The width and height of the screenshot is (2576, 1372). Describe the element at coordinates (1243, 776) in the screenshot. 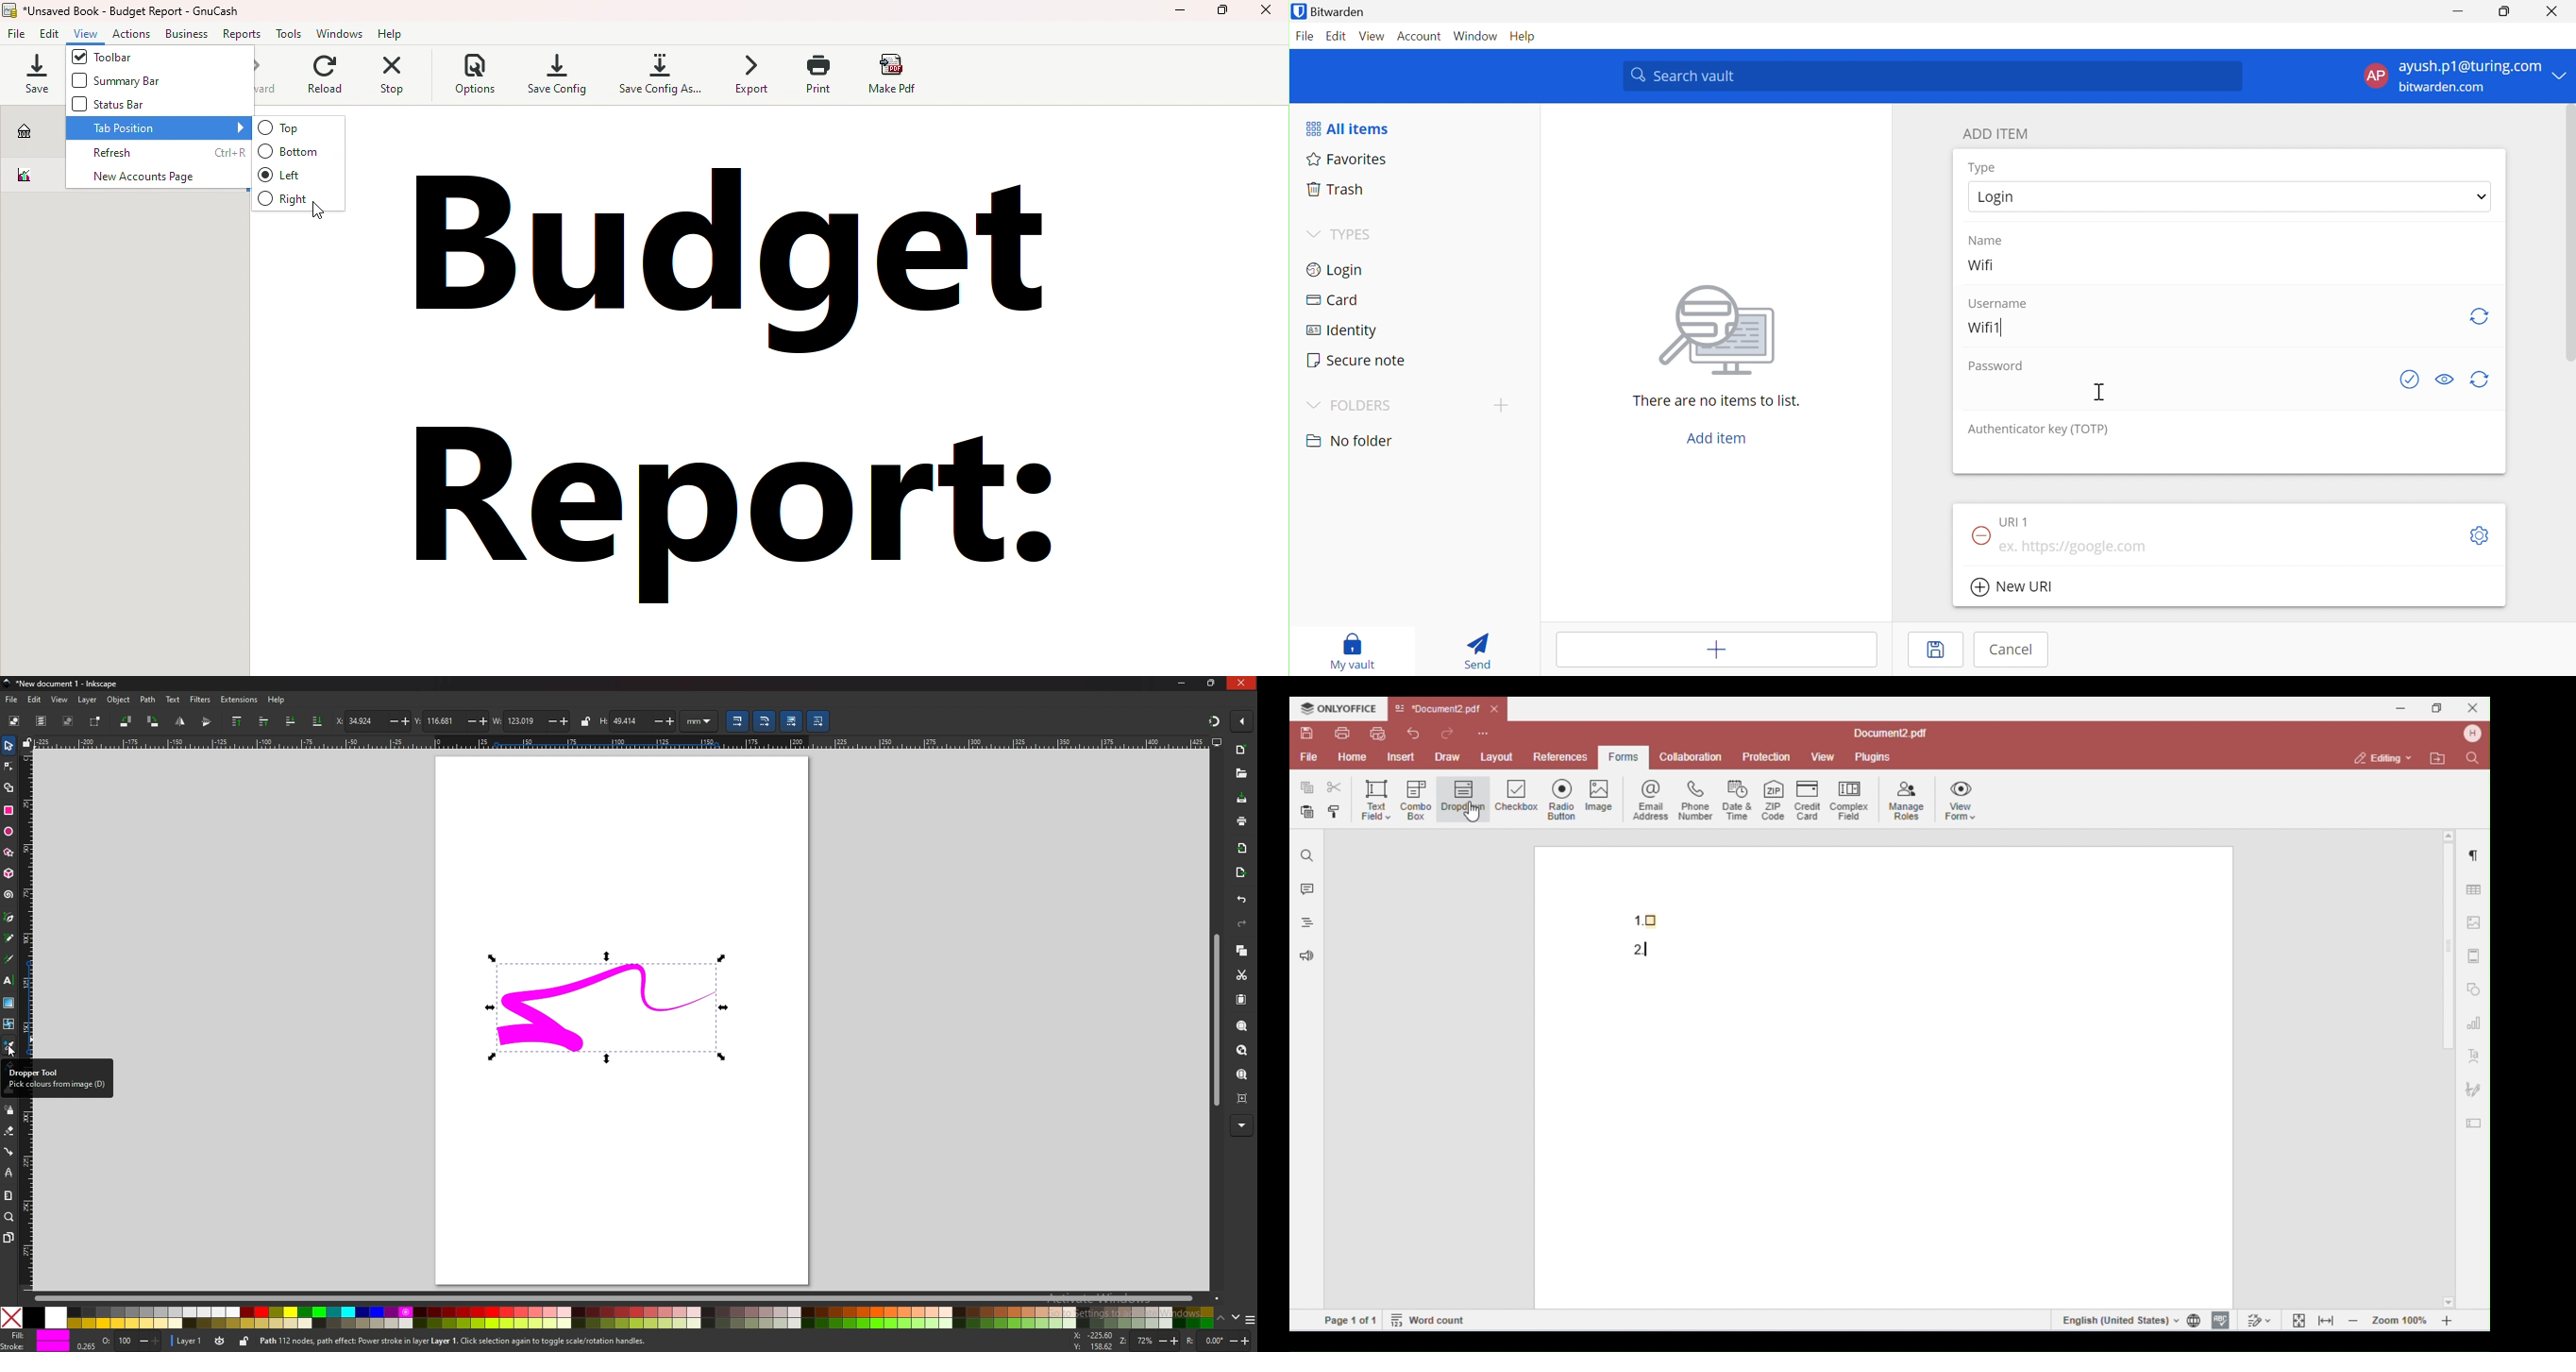

I see `open` at that location.